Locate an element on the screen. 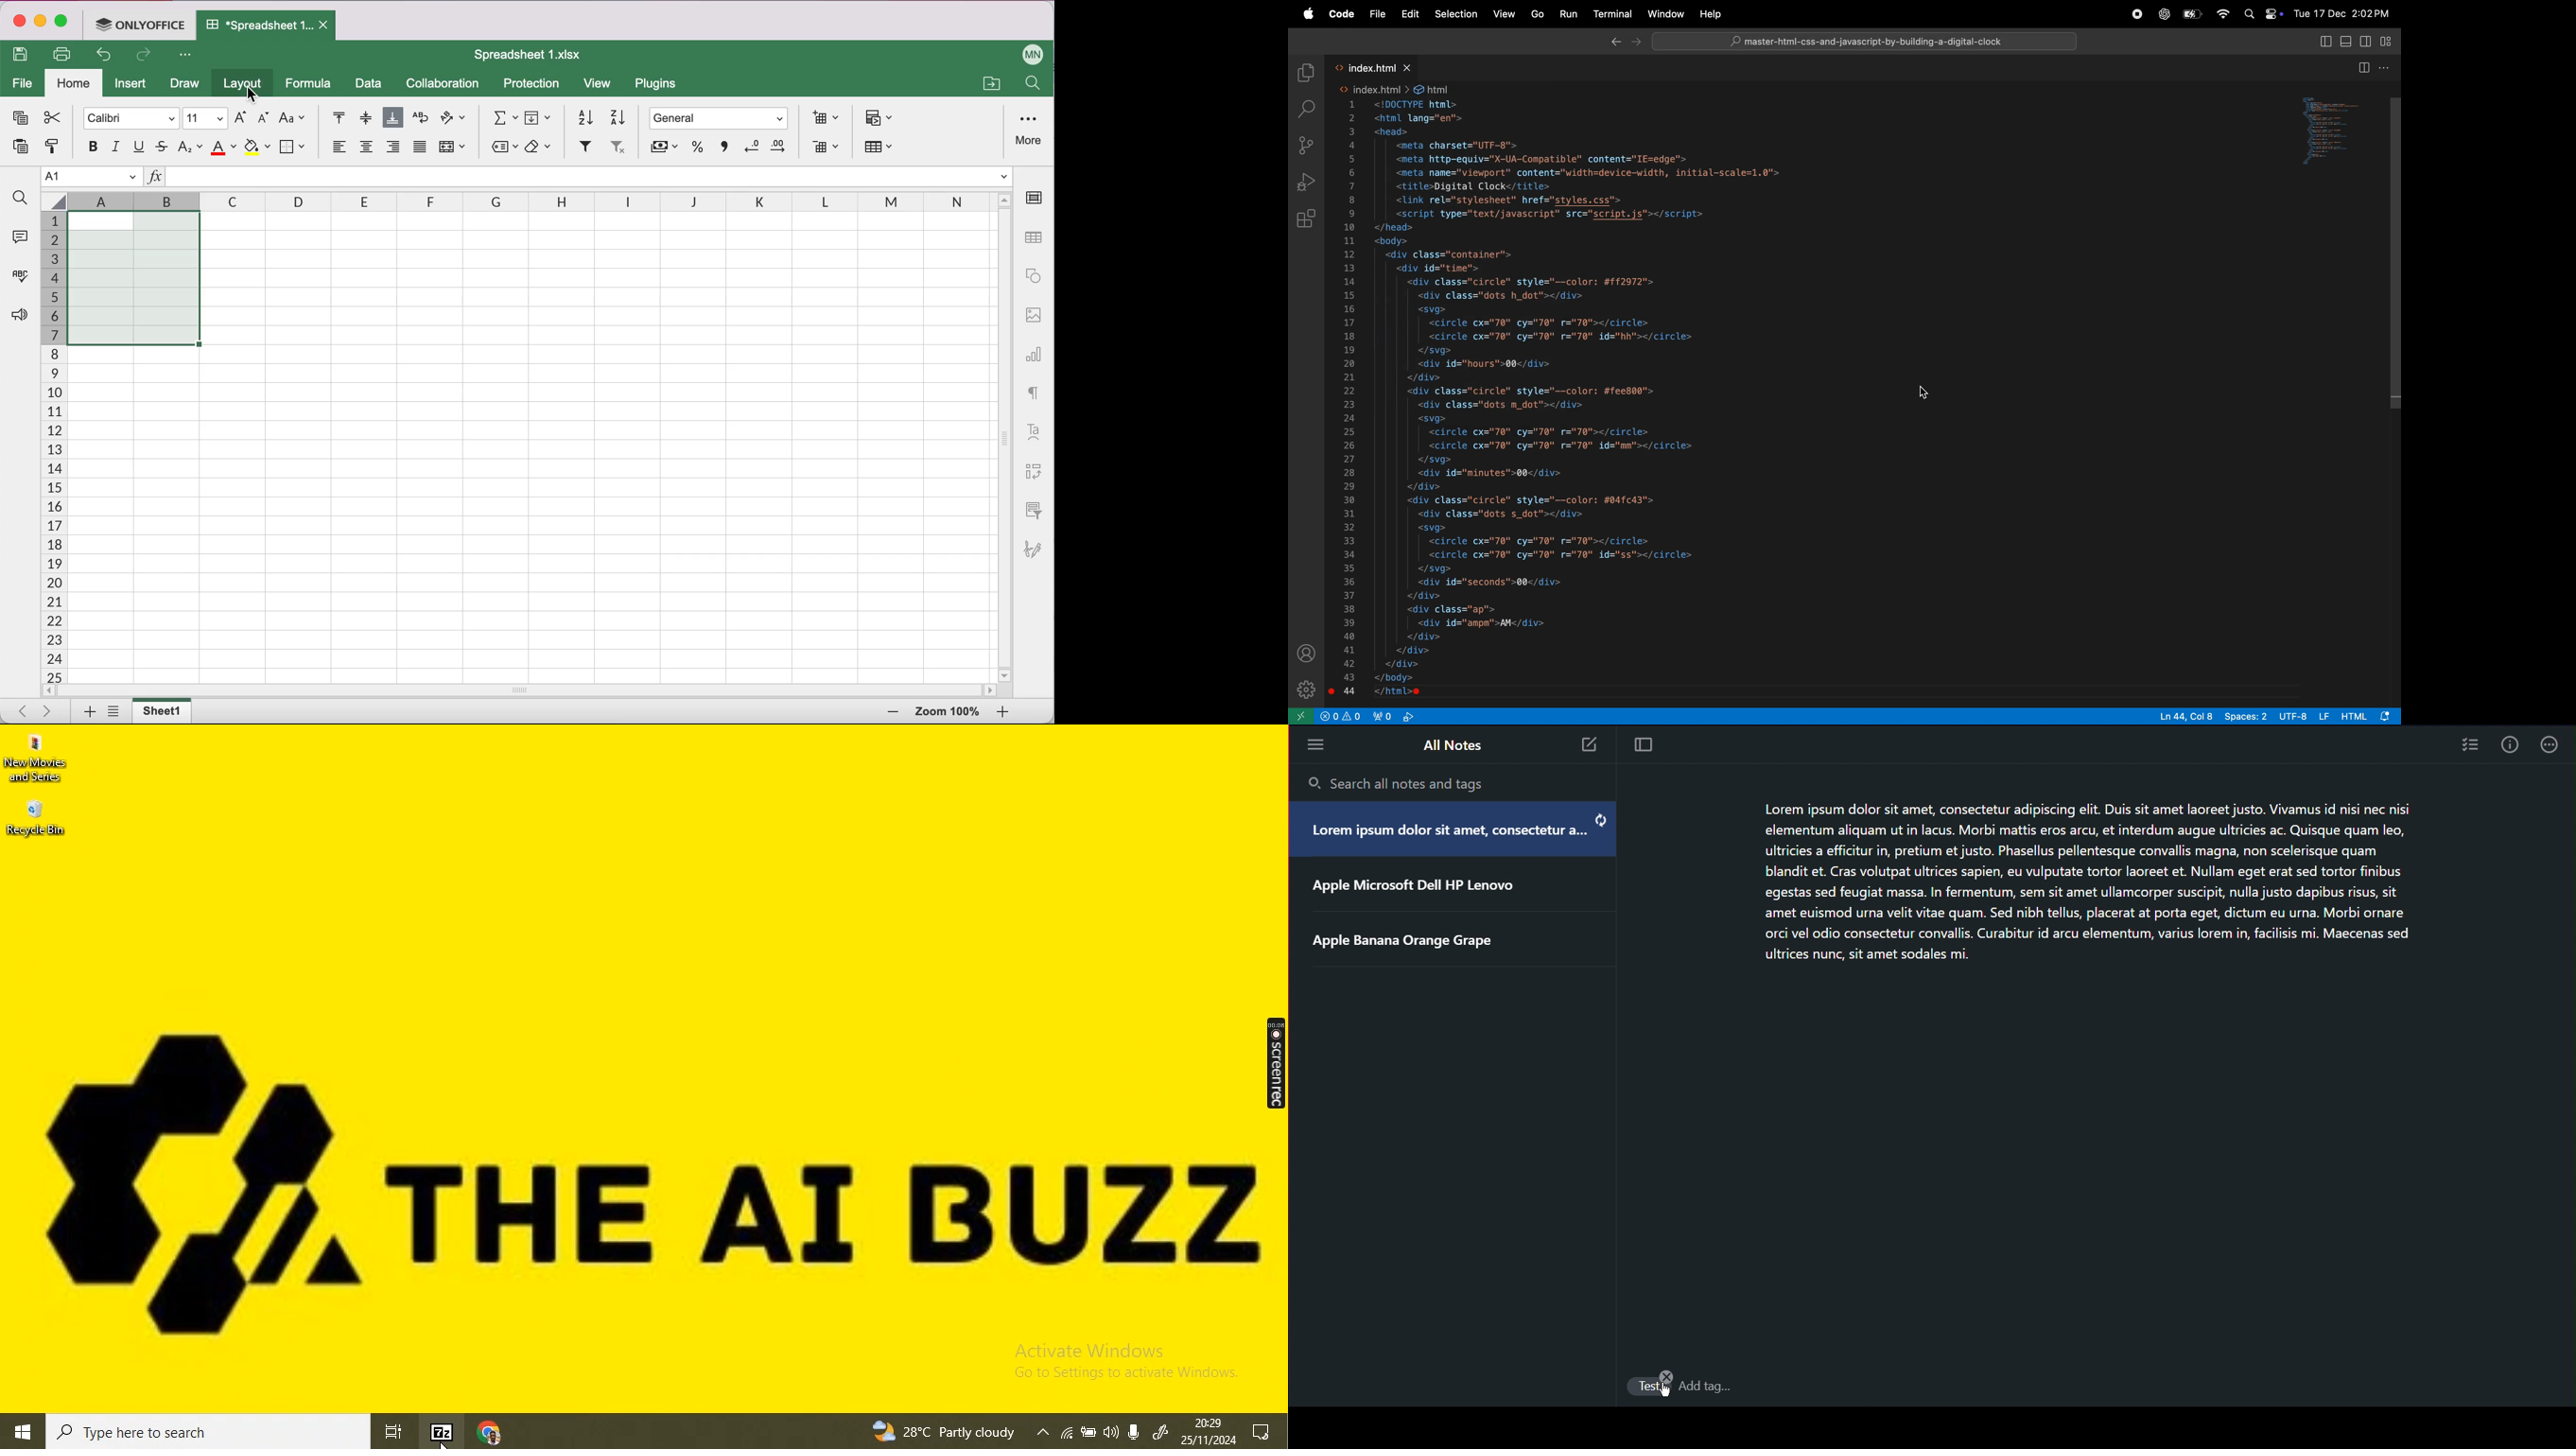 This screenshot has width=2576, height=1456. insert cells is located at coordinates (822, 117).